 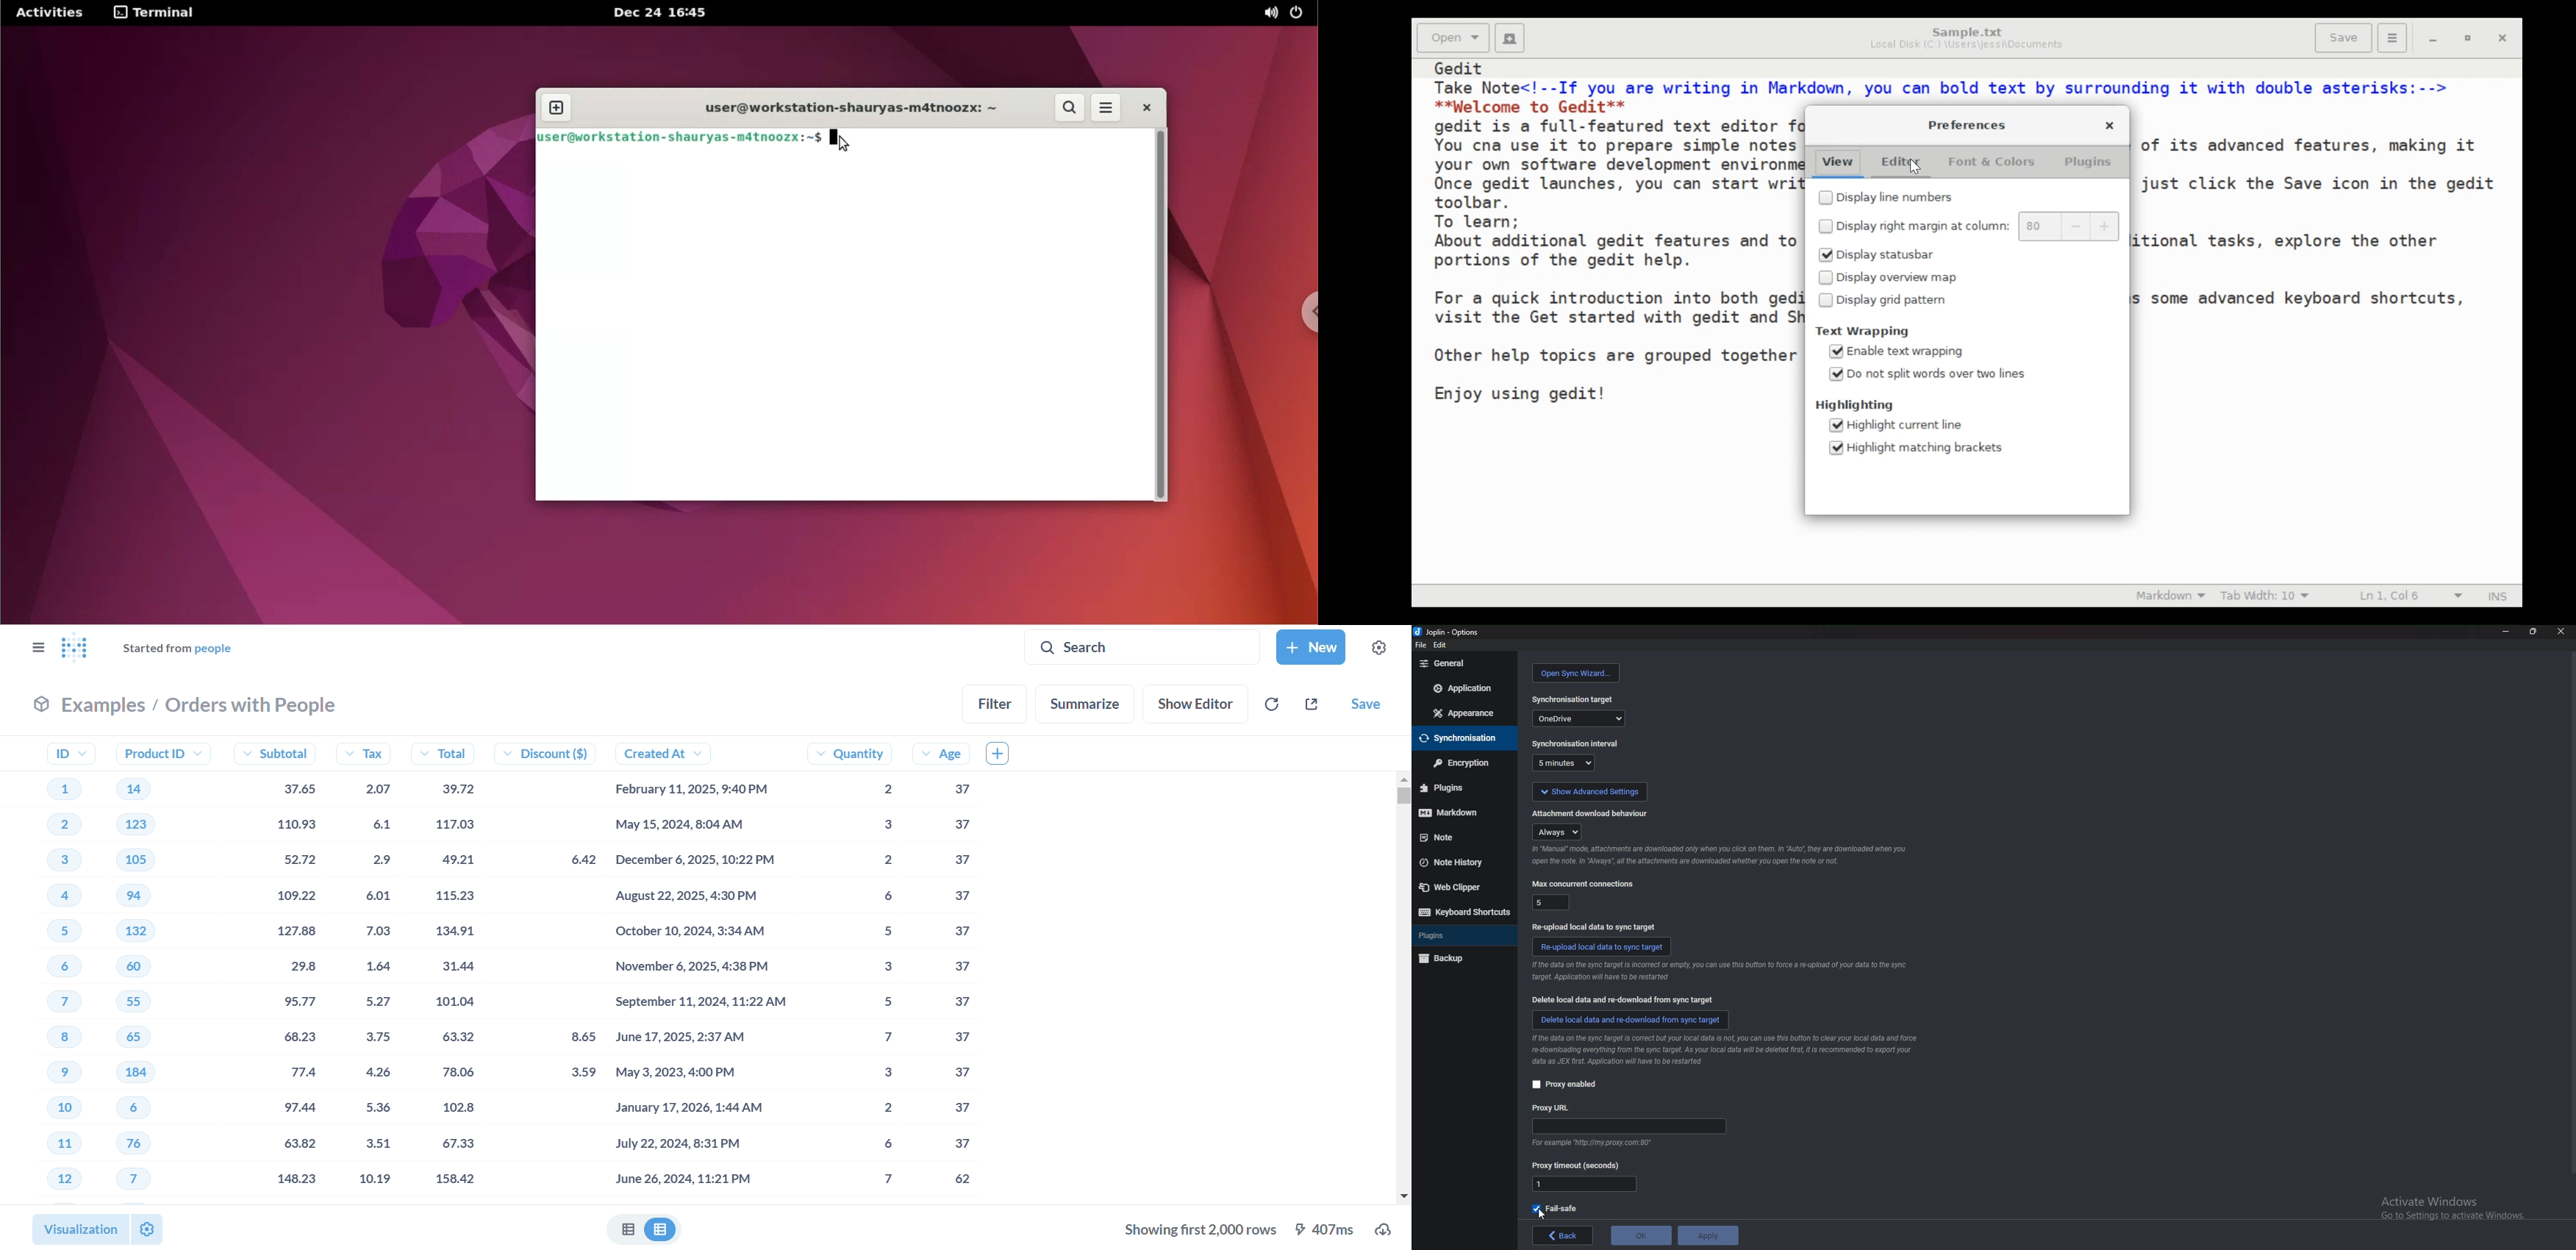 What do you see at coordinates (2507, 631) in the screenshot?
I see `minimize` at bounding box center [2507, 631].